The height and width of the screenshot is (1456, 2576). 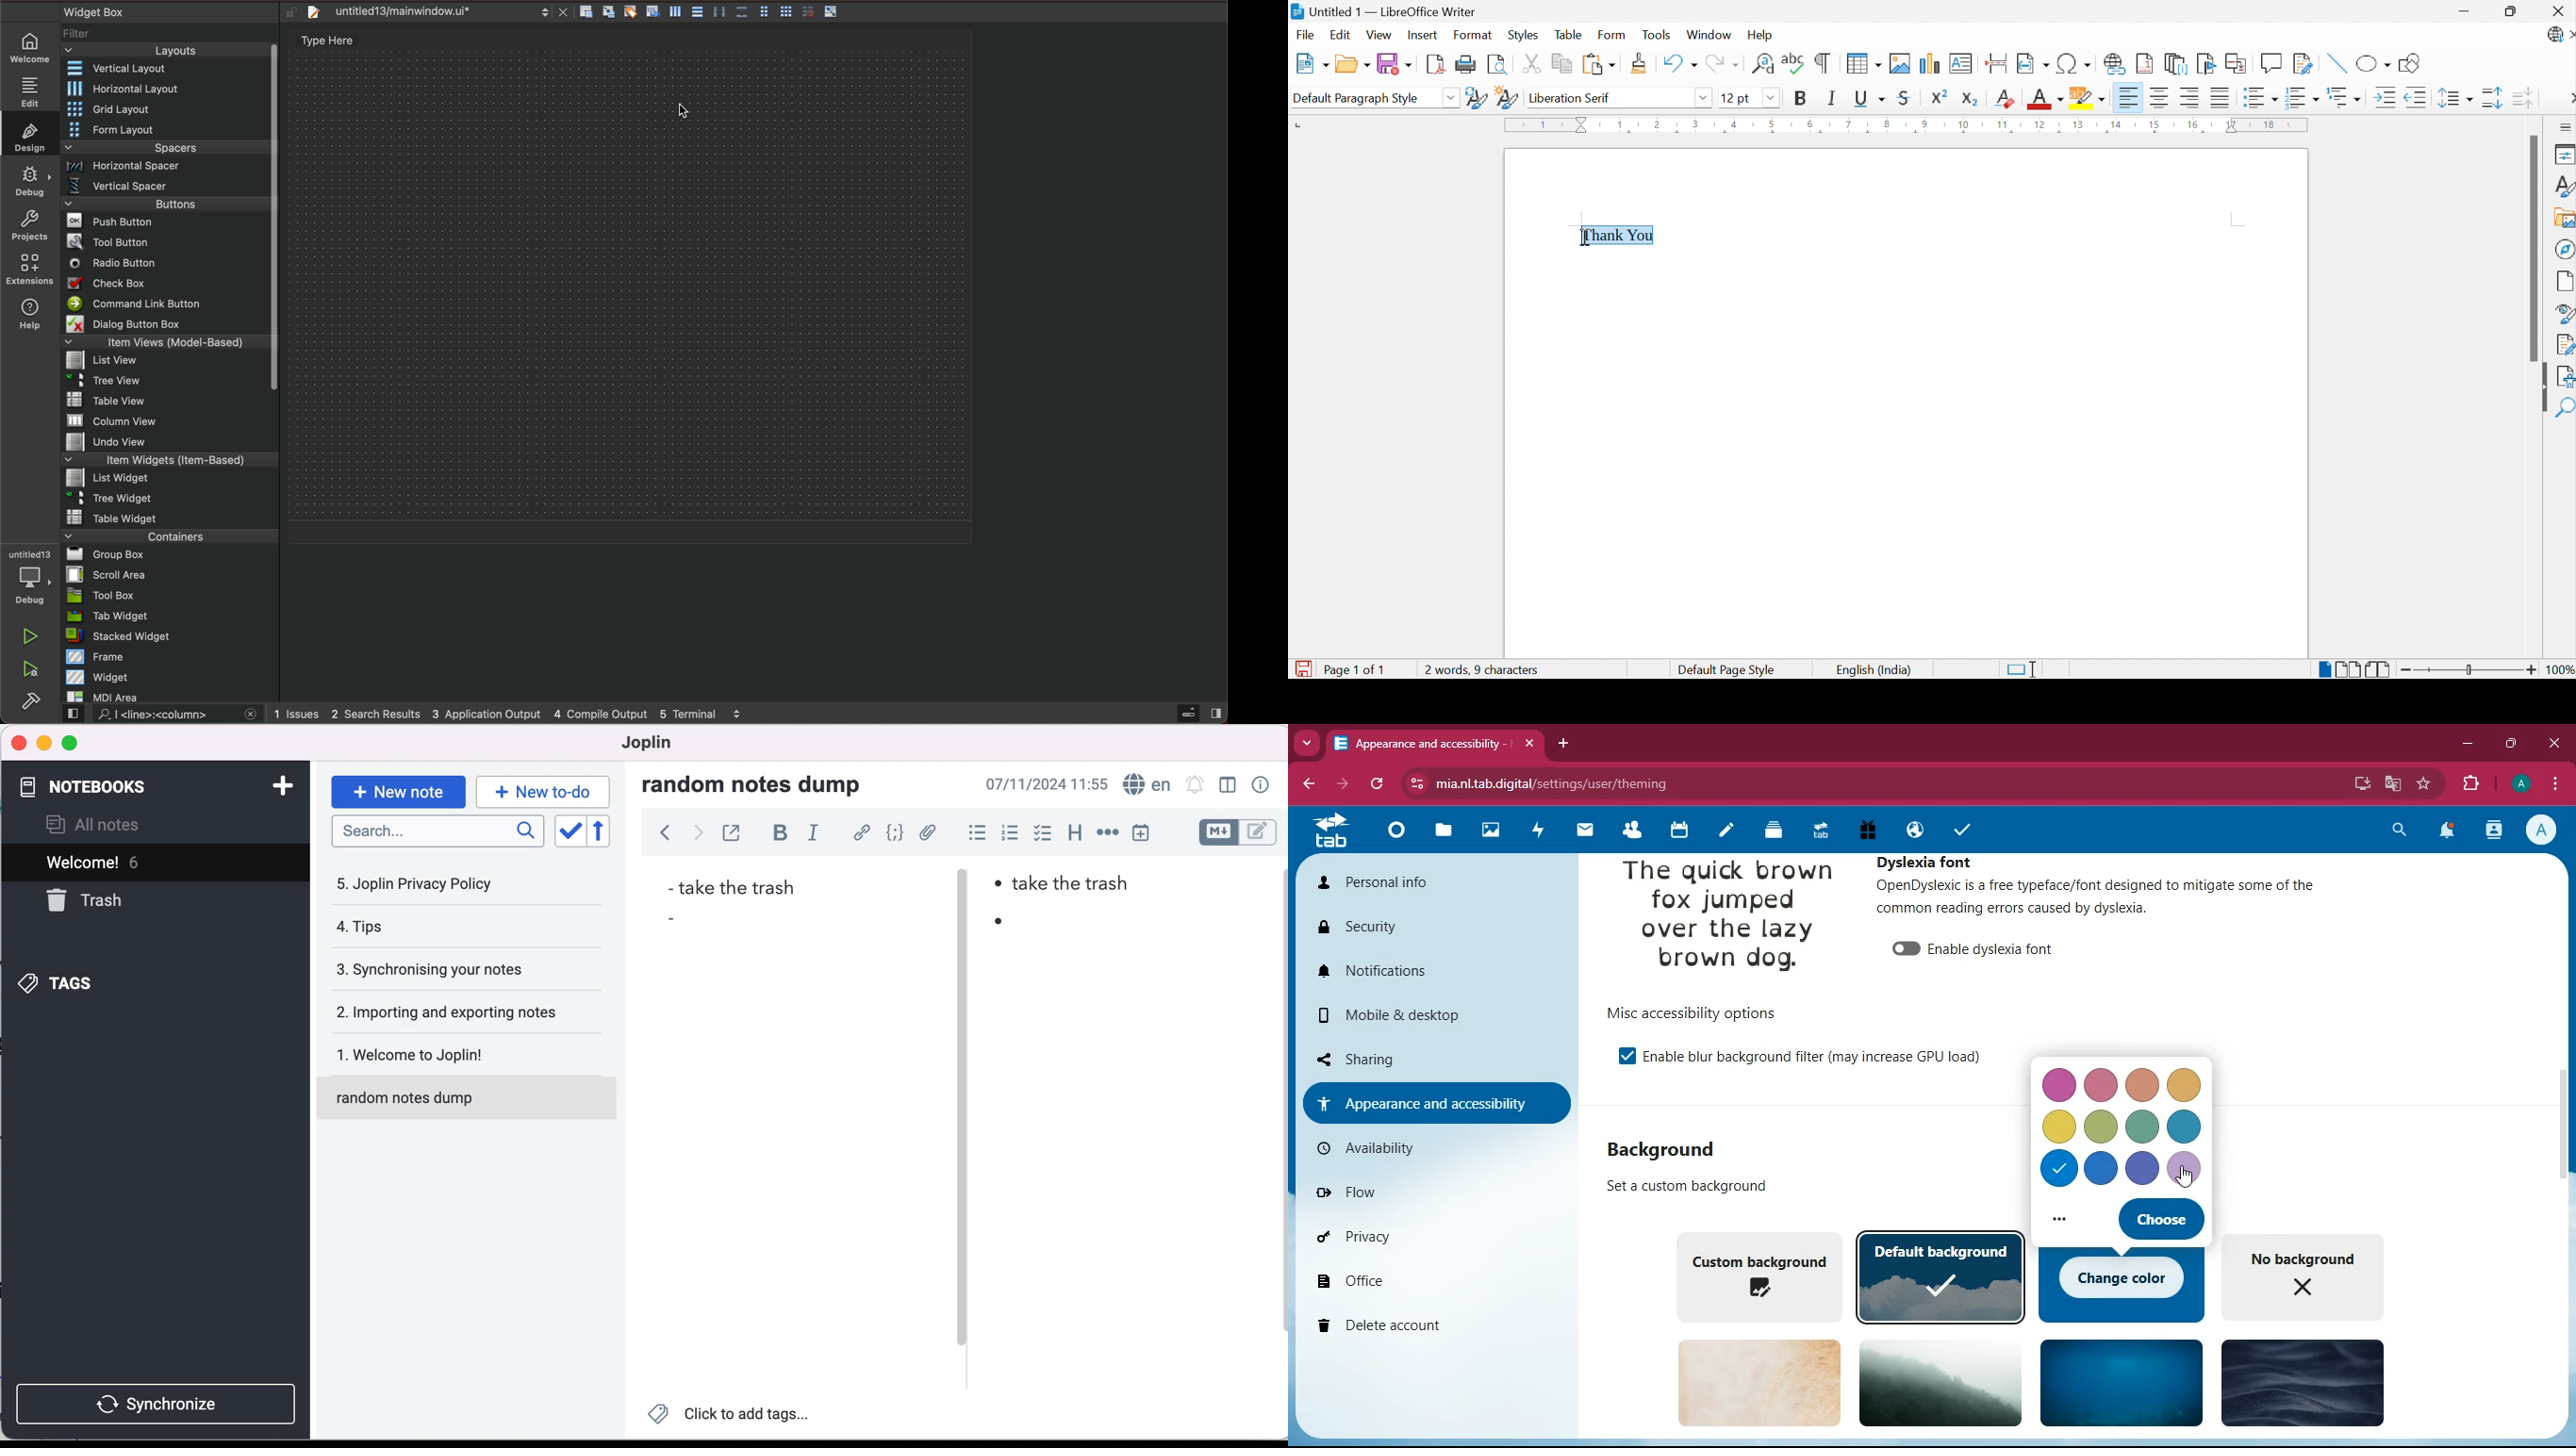 I want to click on check box, so click(x=1039, y=833).